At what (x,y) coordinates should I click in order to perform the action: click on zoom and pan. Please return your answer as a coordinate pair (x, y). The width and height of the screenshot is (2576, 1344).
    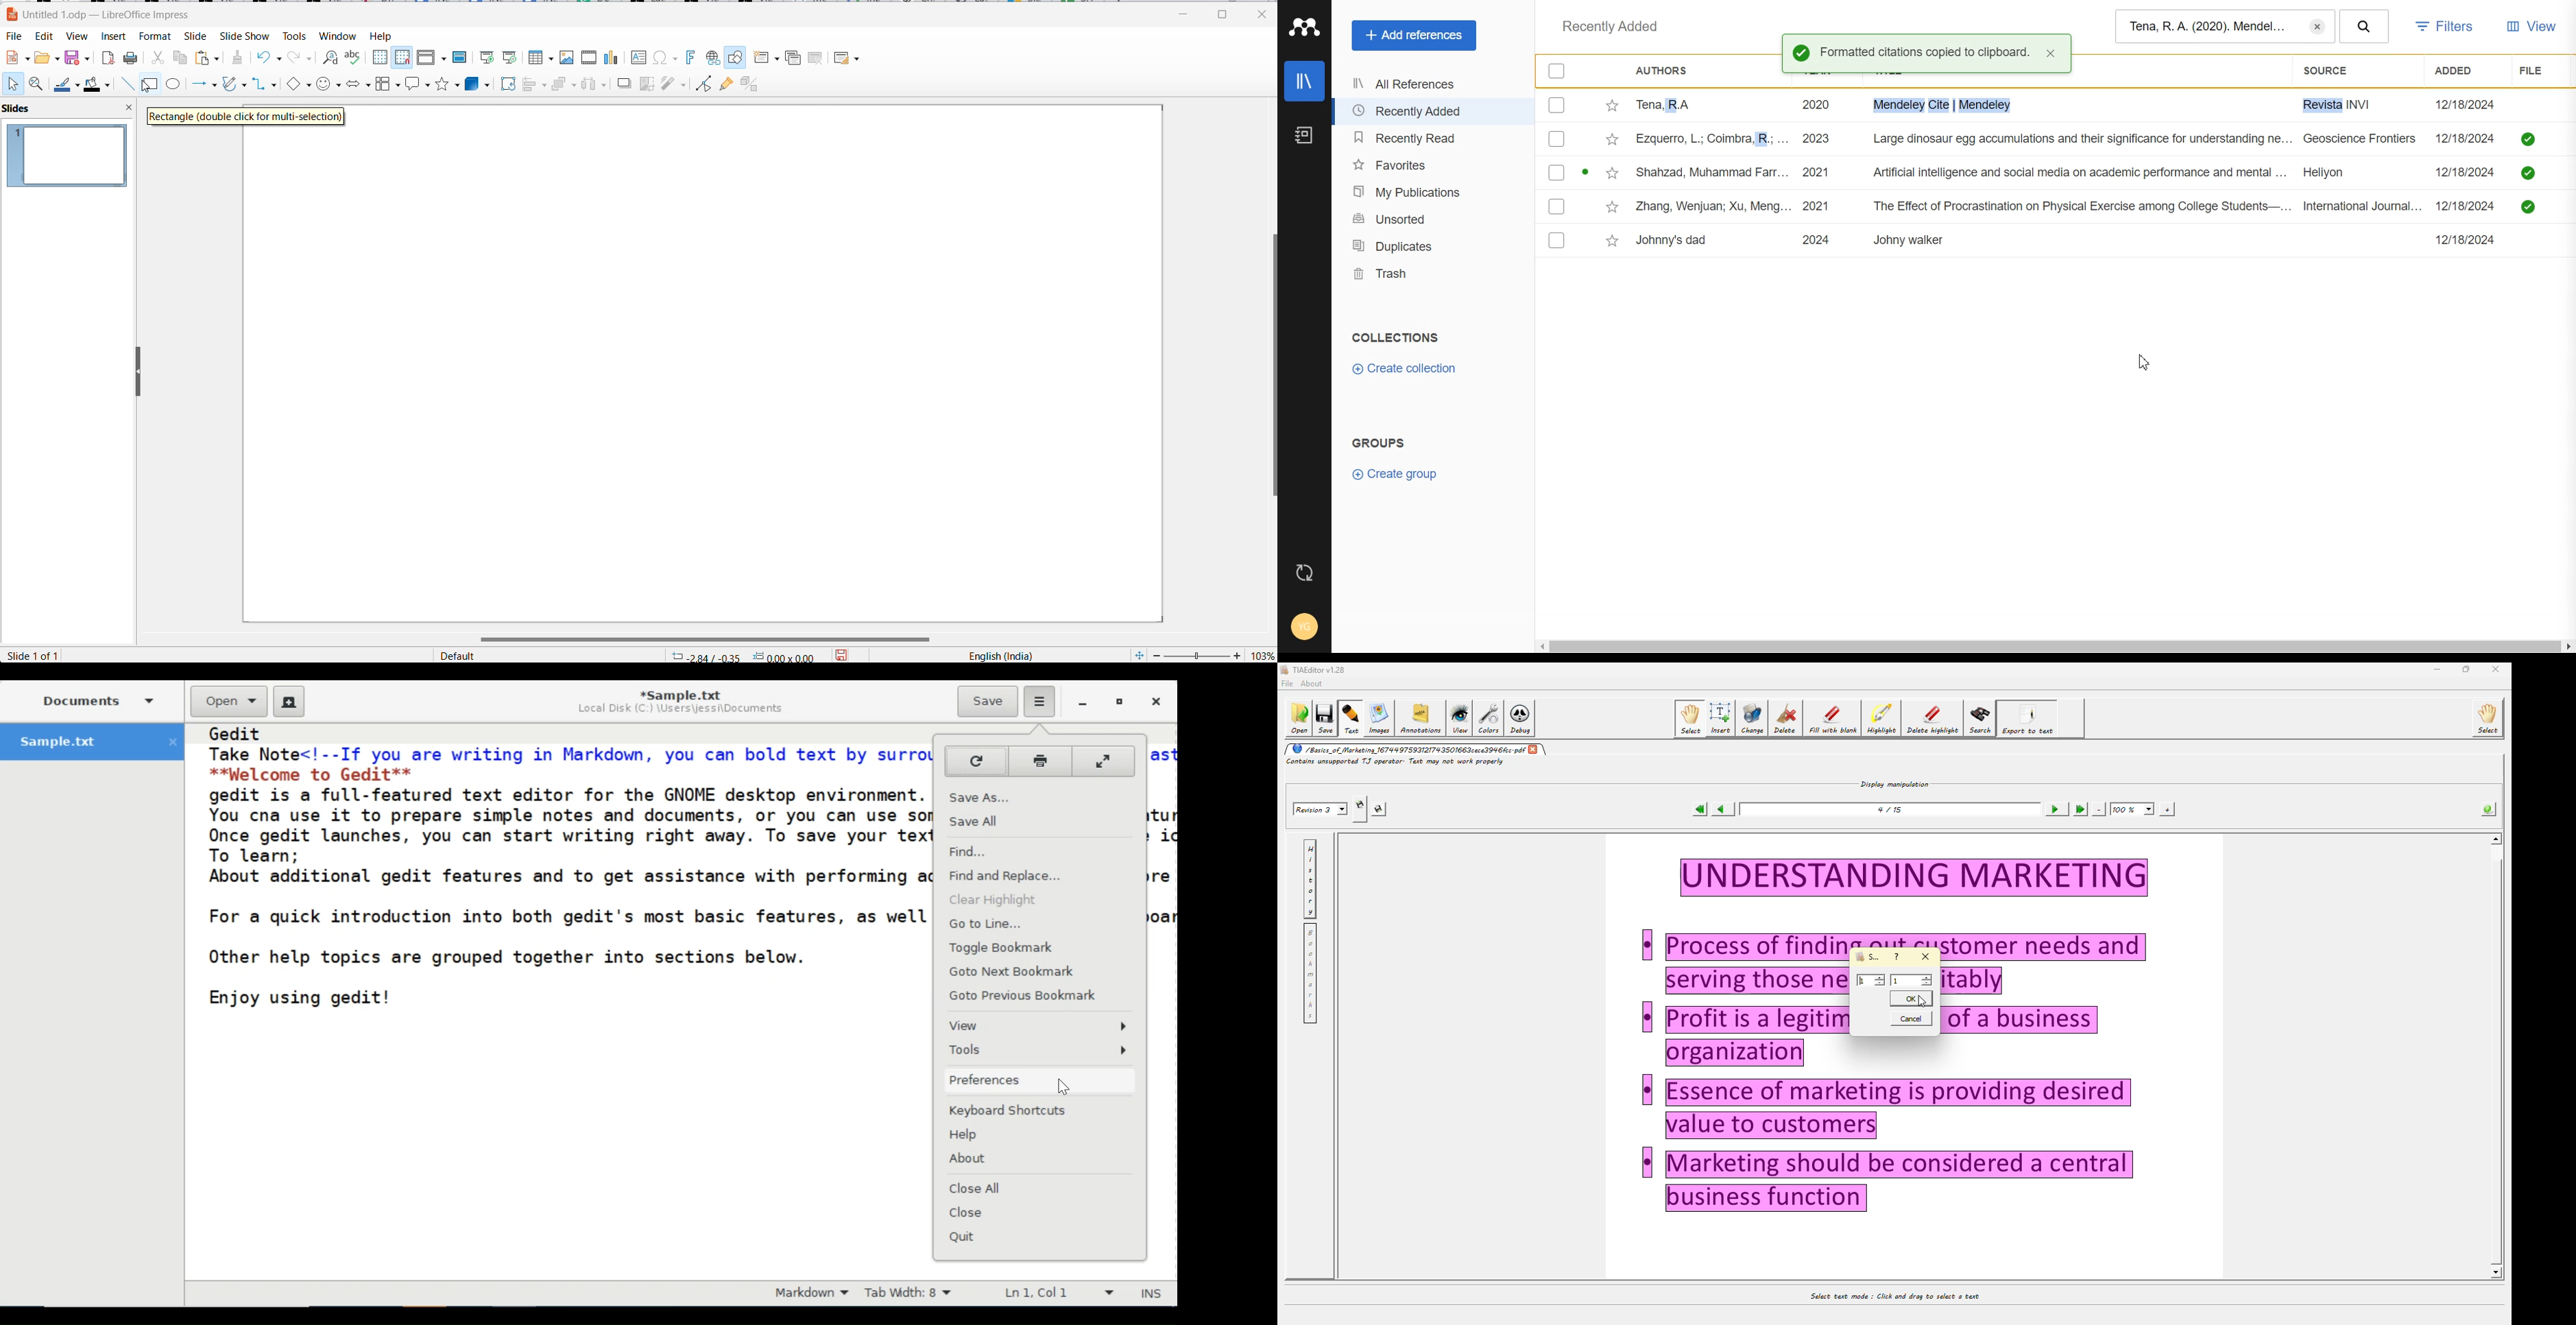
    Looking at the image, I should click on (38, 85).